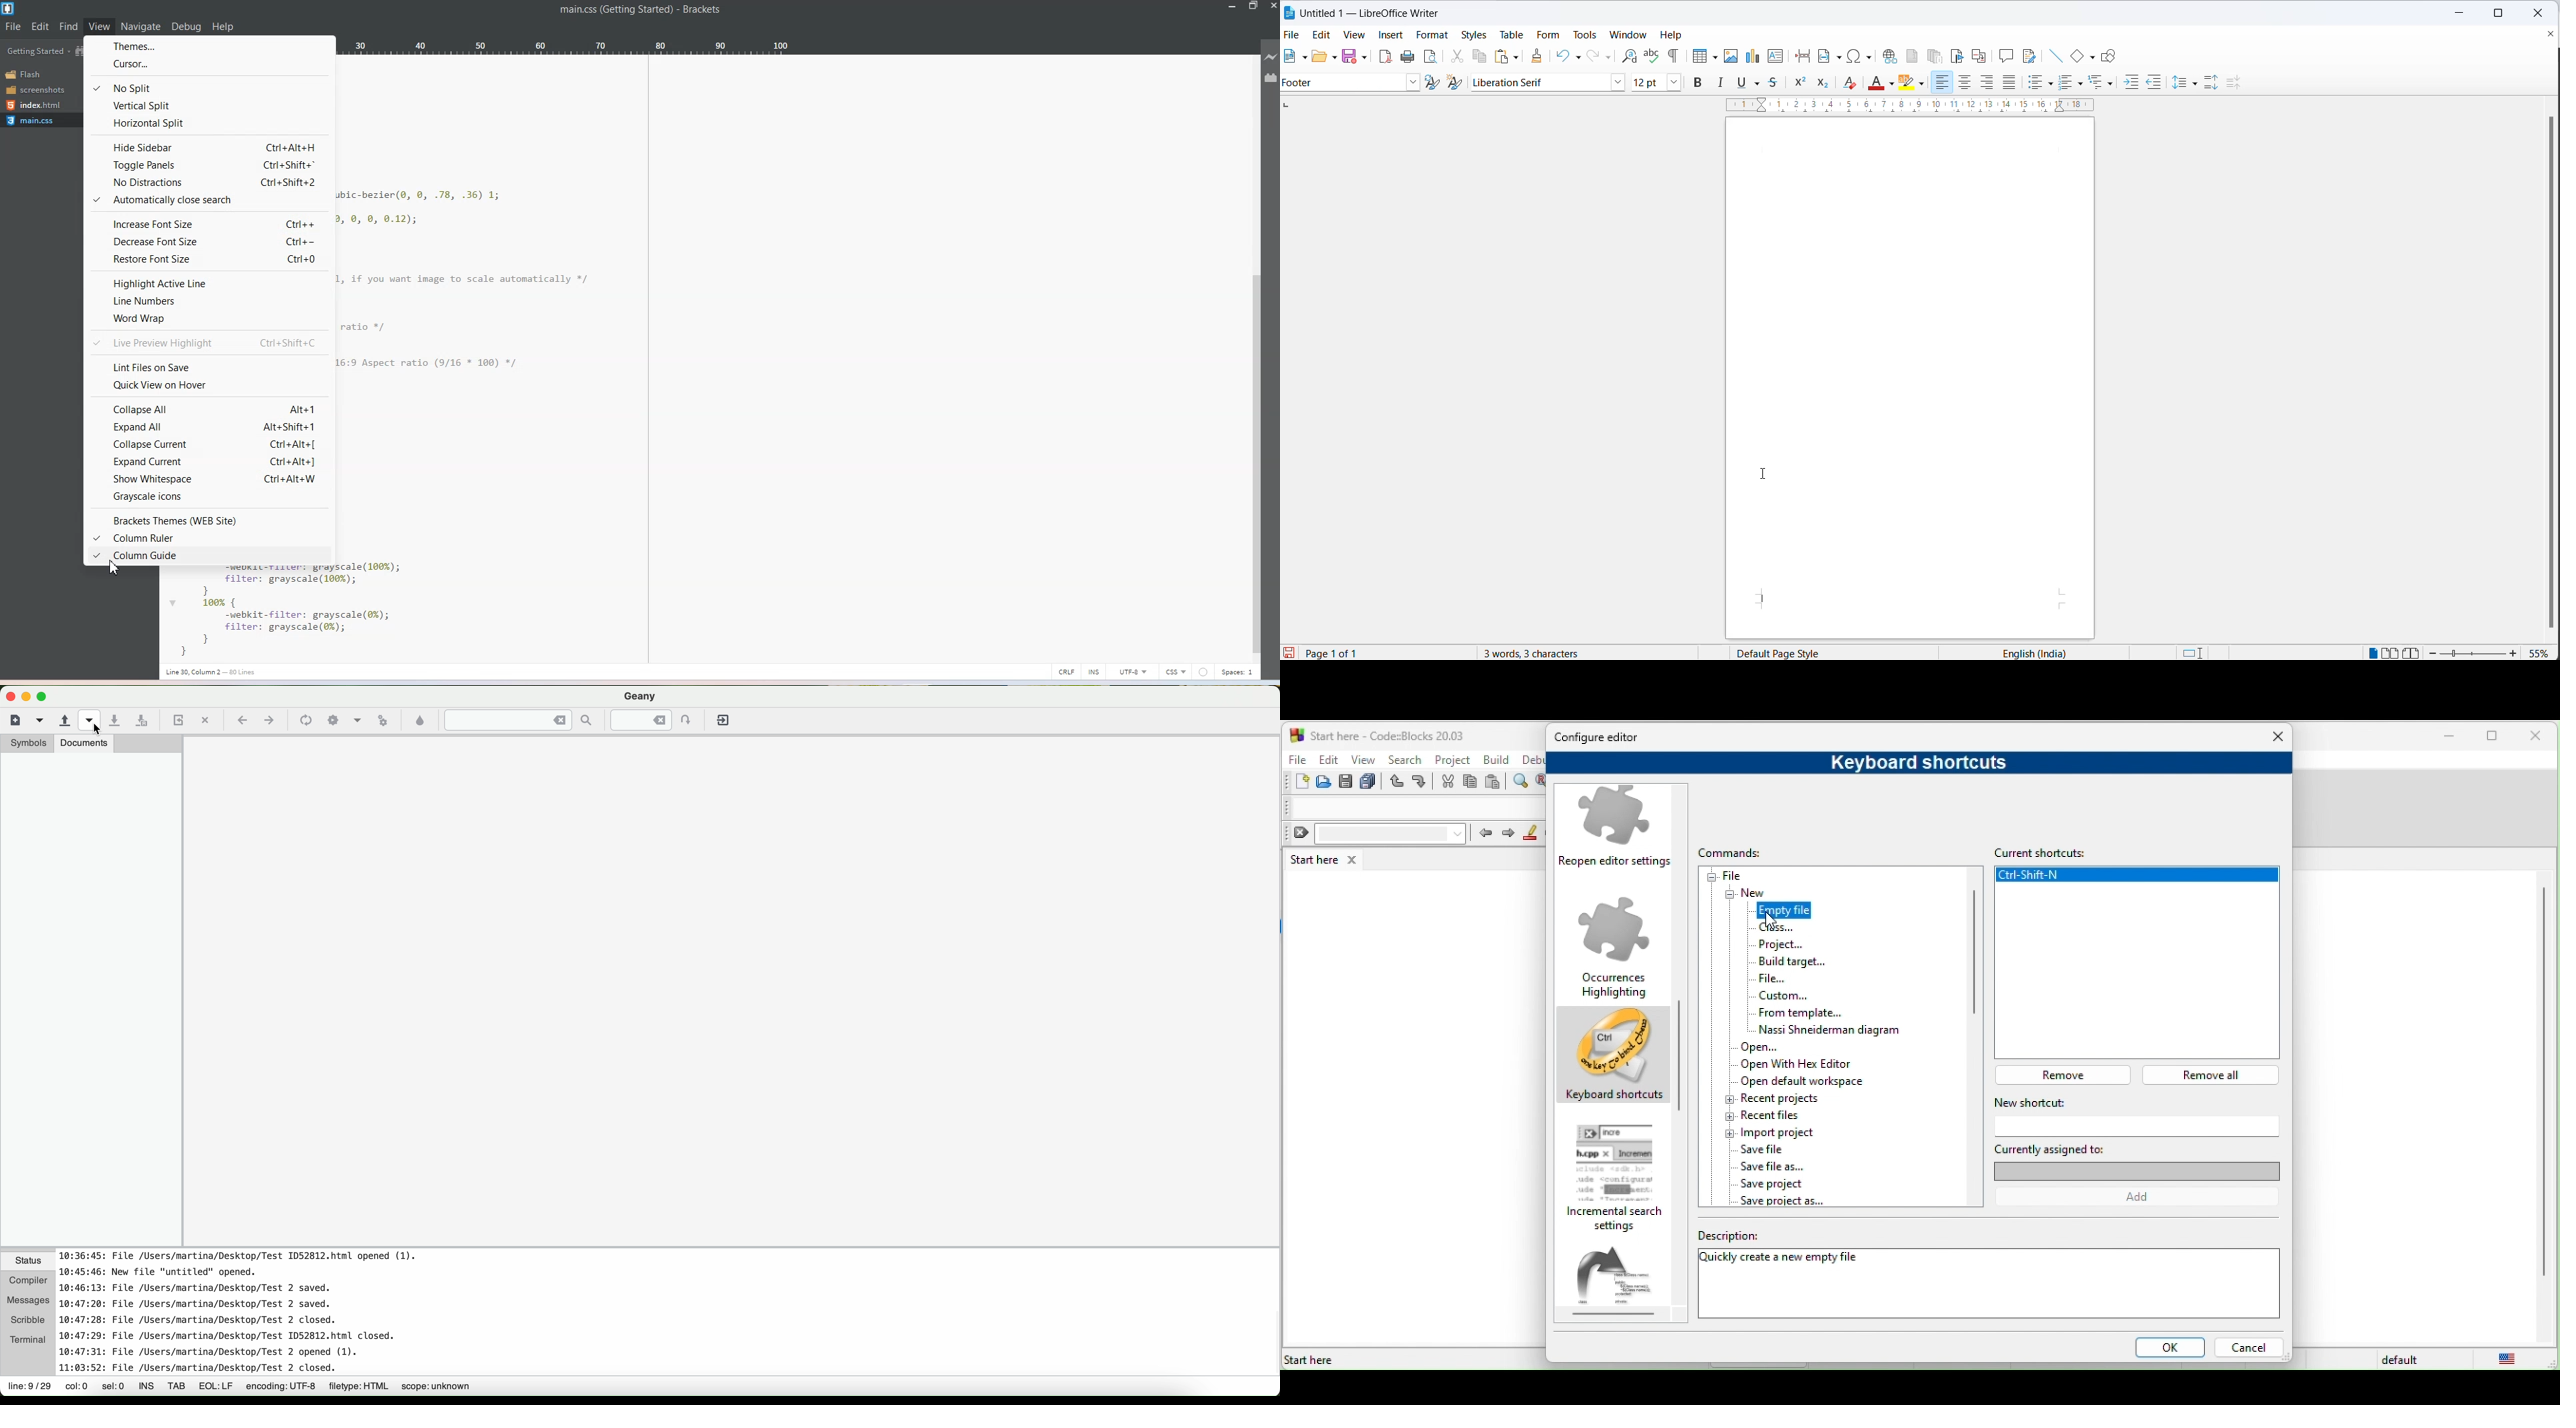 This screenshot has width=2576, height=1428. I want to click on save, so click(1288, 653).